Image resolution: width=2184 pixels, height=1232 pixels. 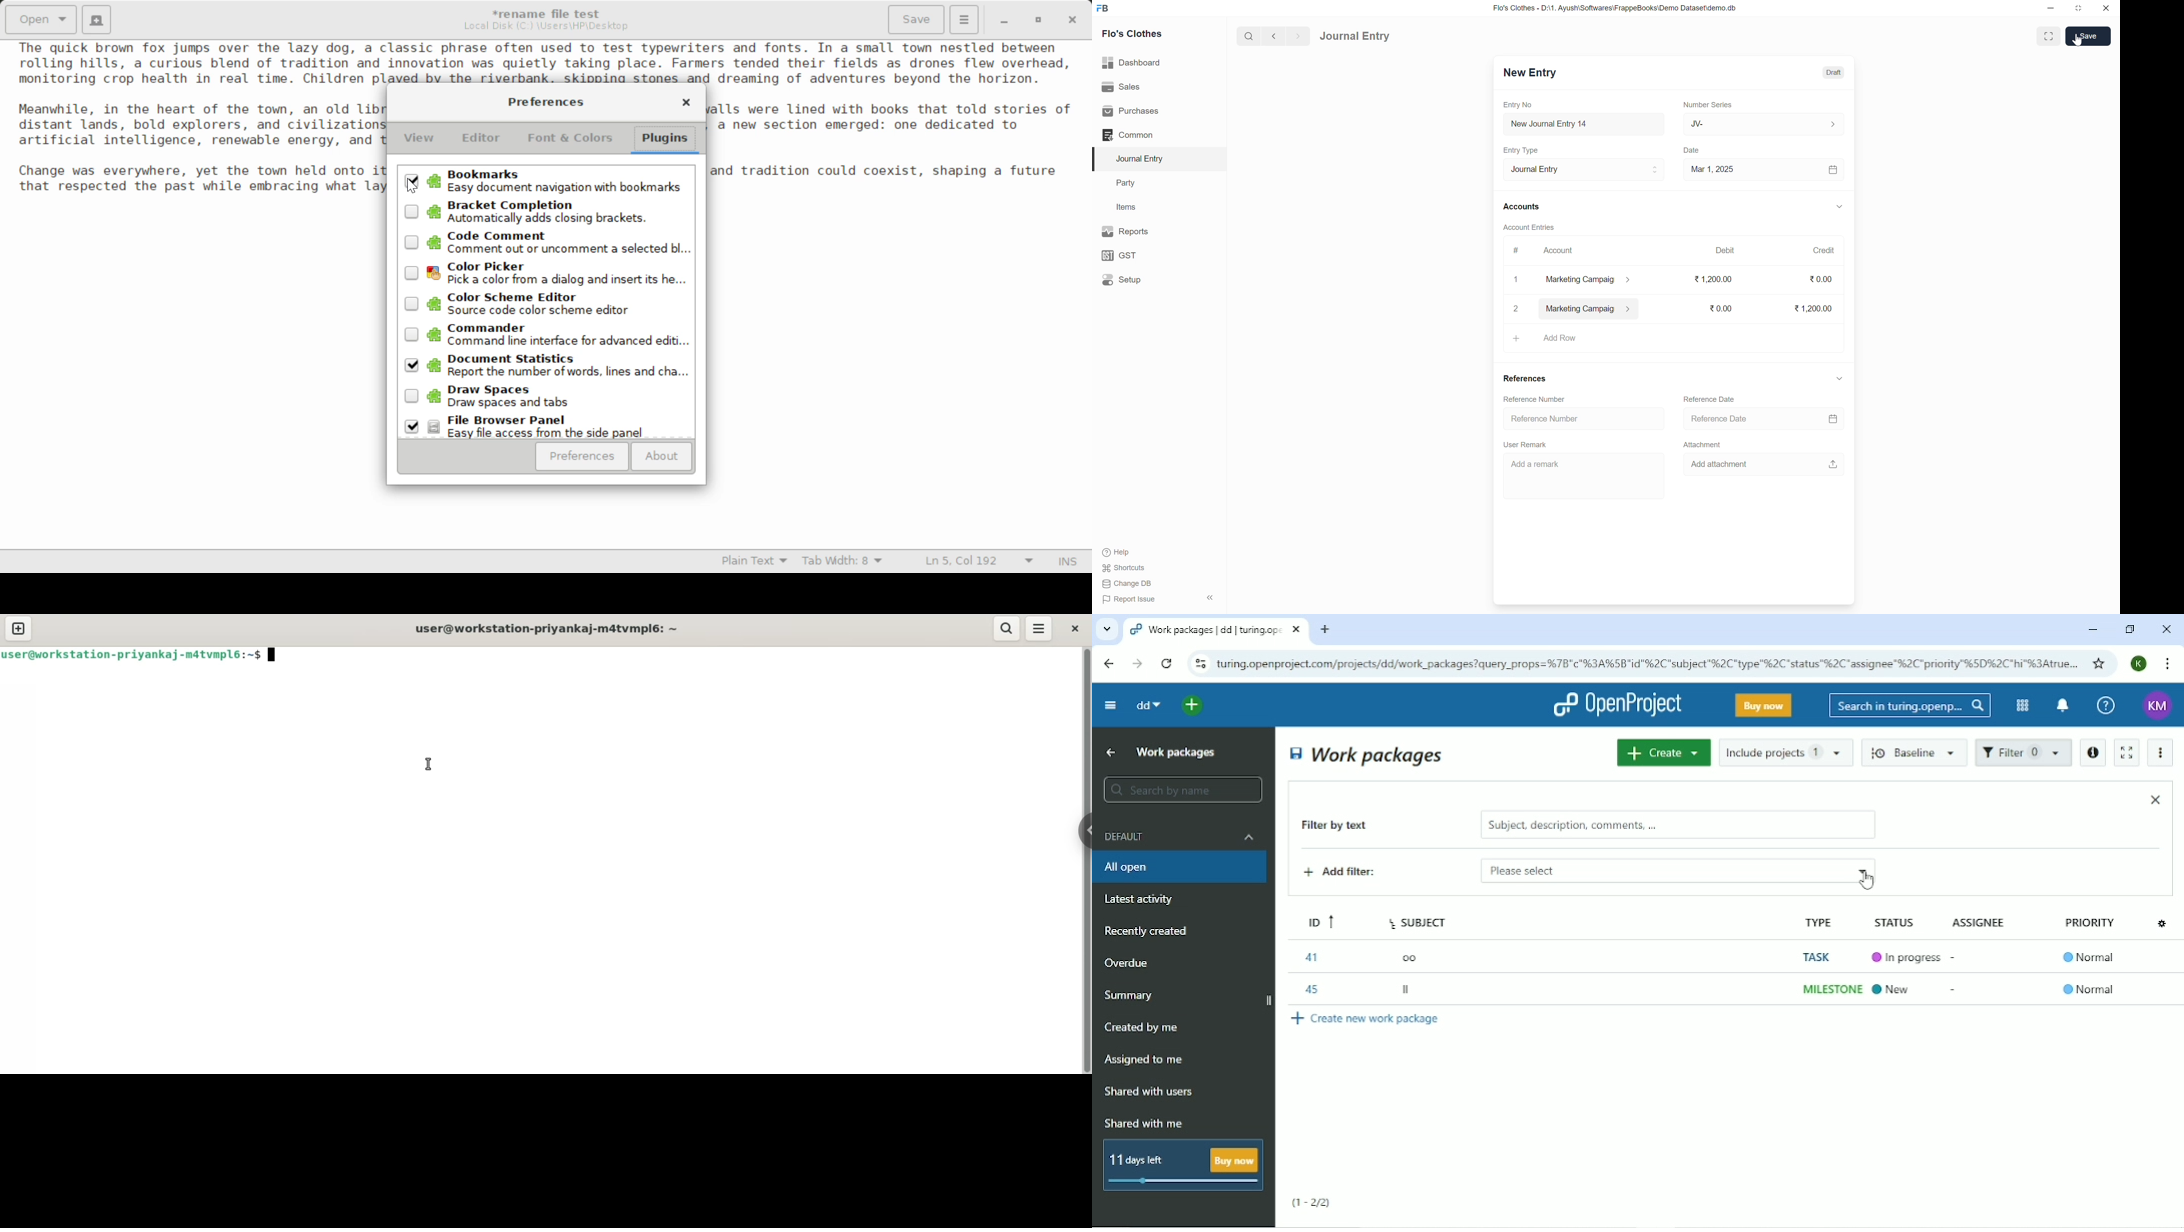 I want to click on Flo's Clothes - D:\1. Ayush\Softwares\FrappeBooks\Demo Dataset\demo.db, so click(x=1618, y=8).